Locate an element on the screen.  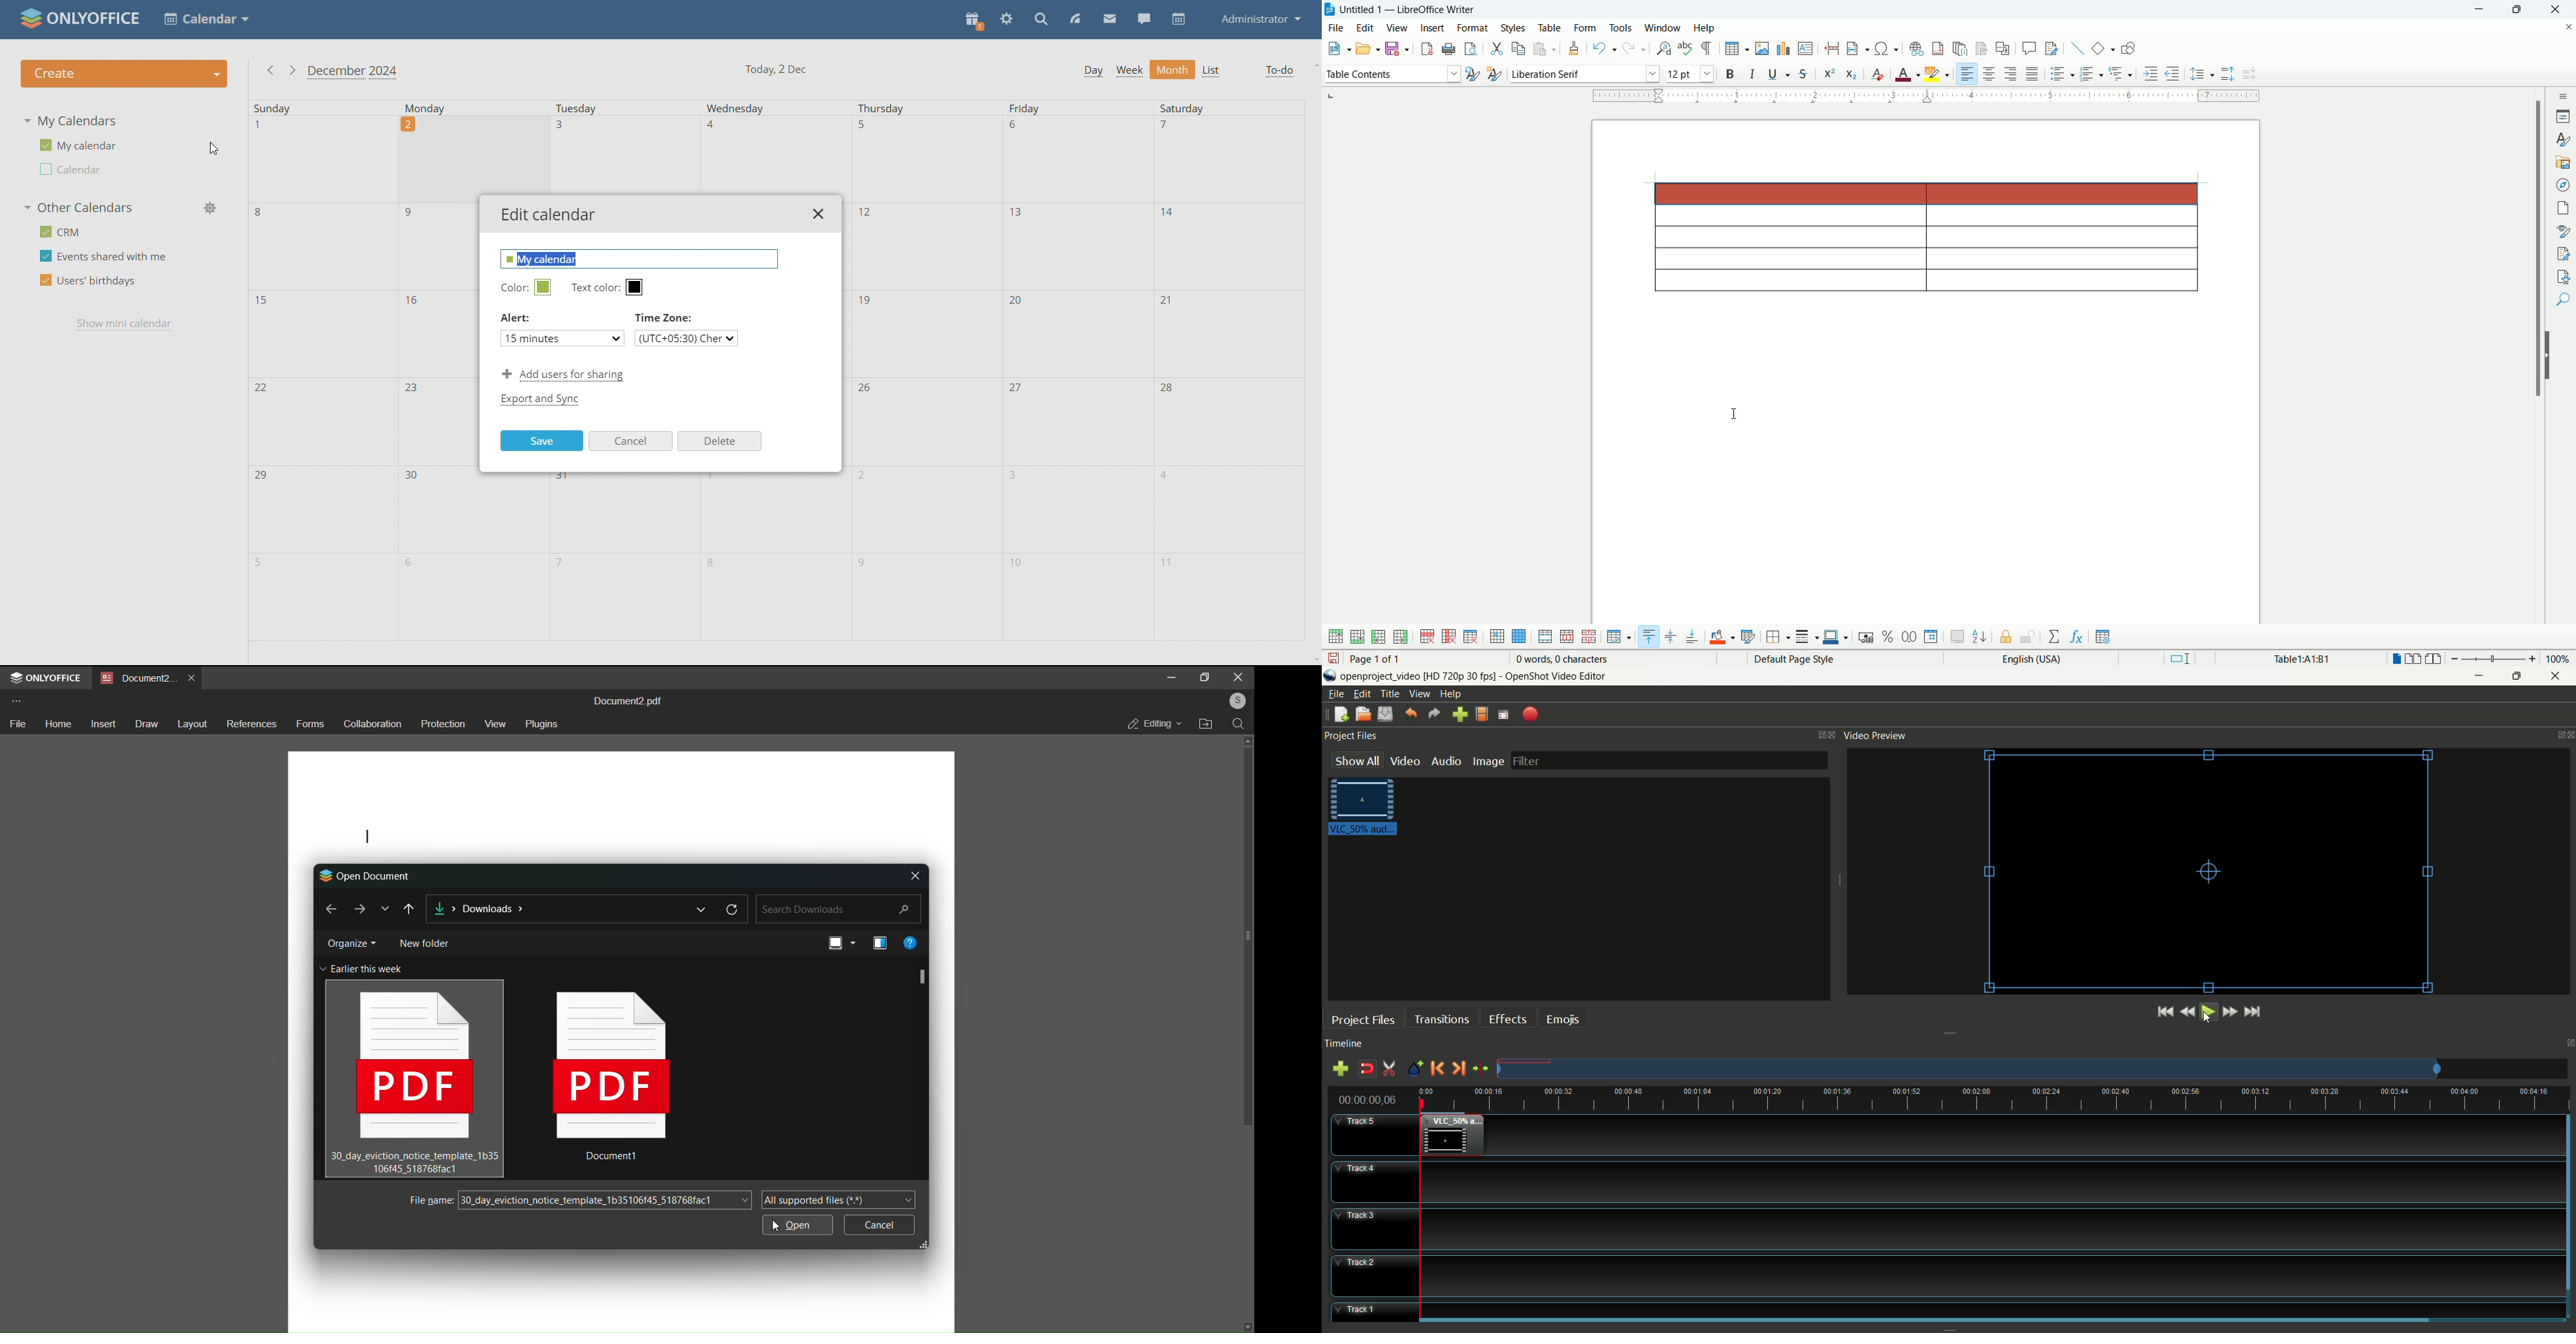
insert footnote is located at coordinates (1940, 47).